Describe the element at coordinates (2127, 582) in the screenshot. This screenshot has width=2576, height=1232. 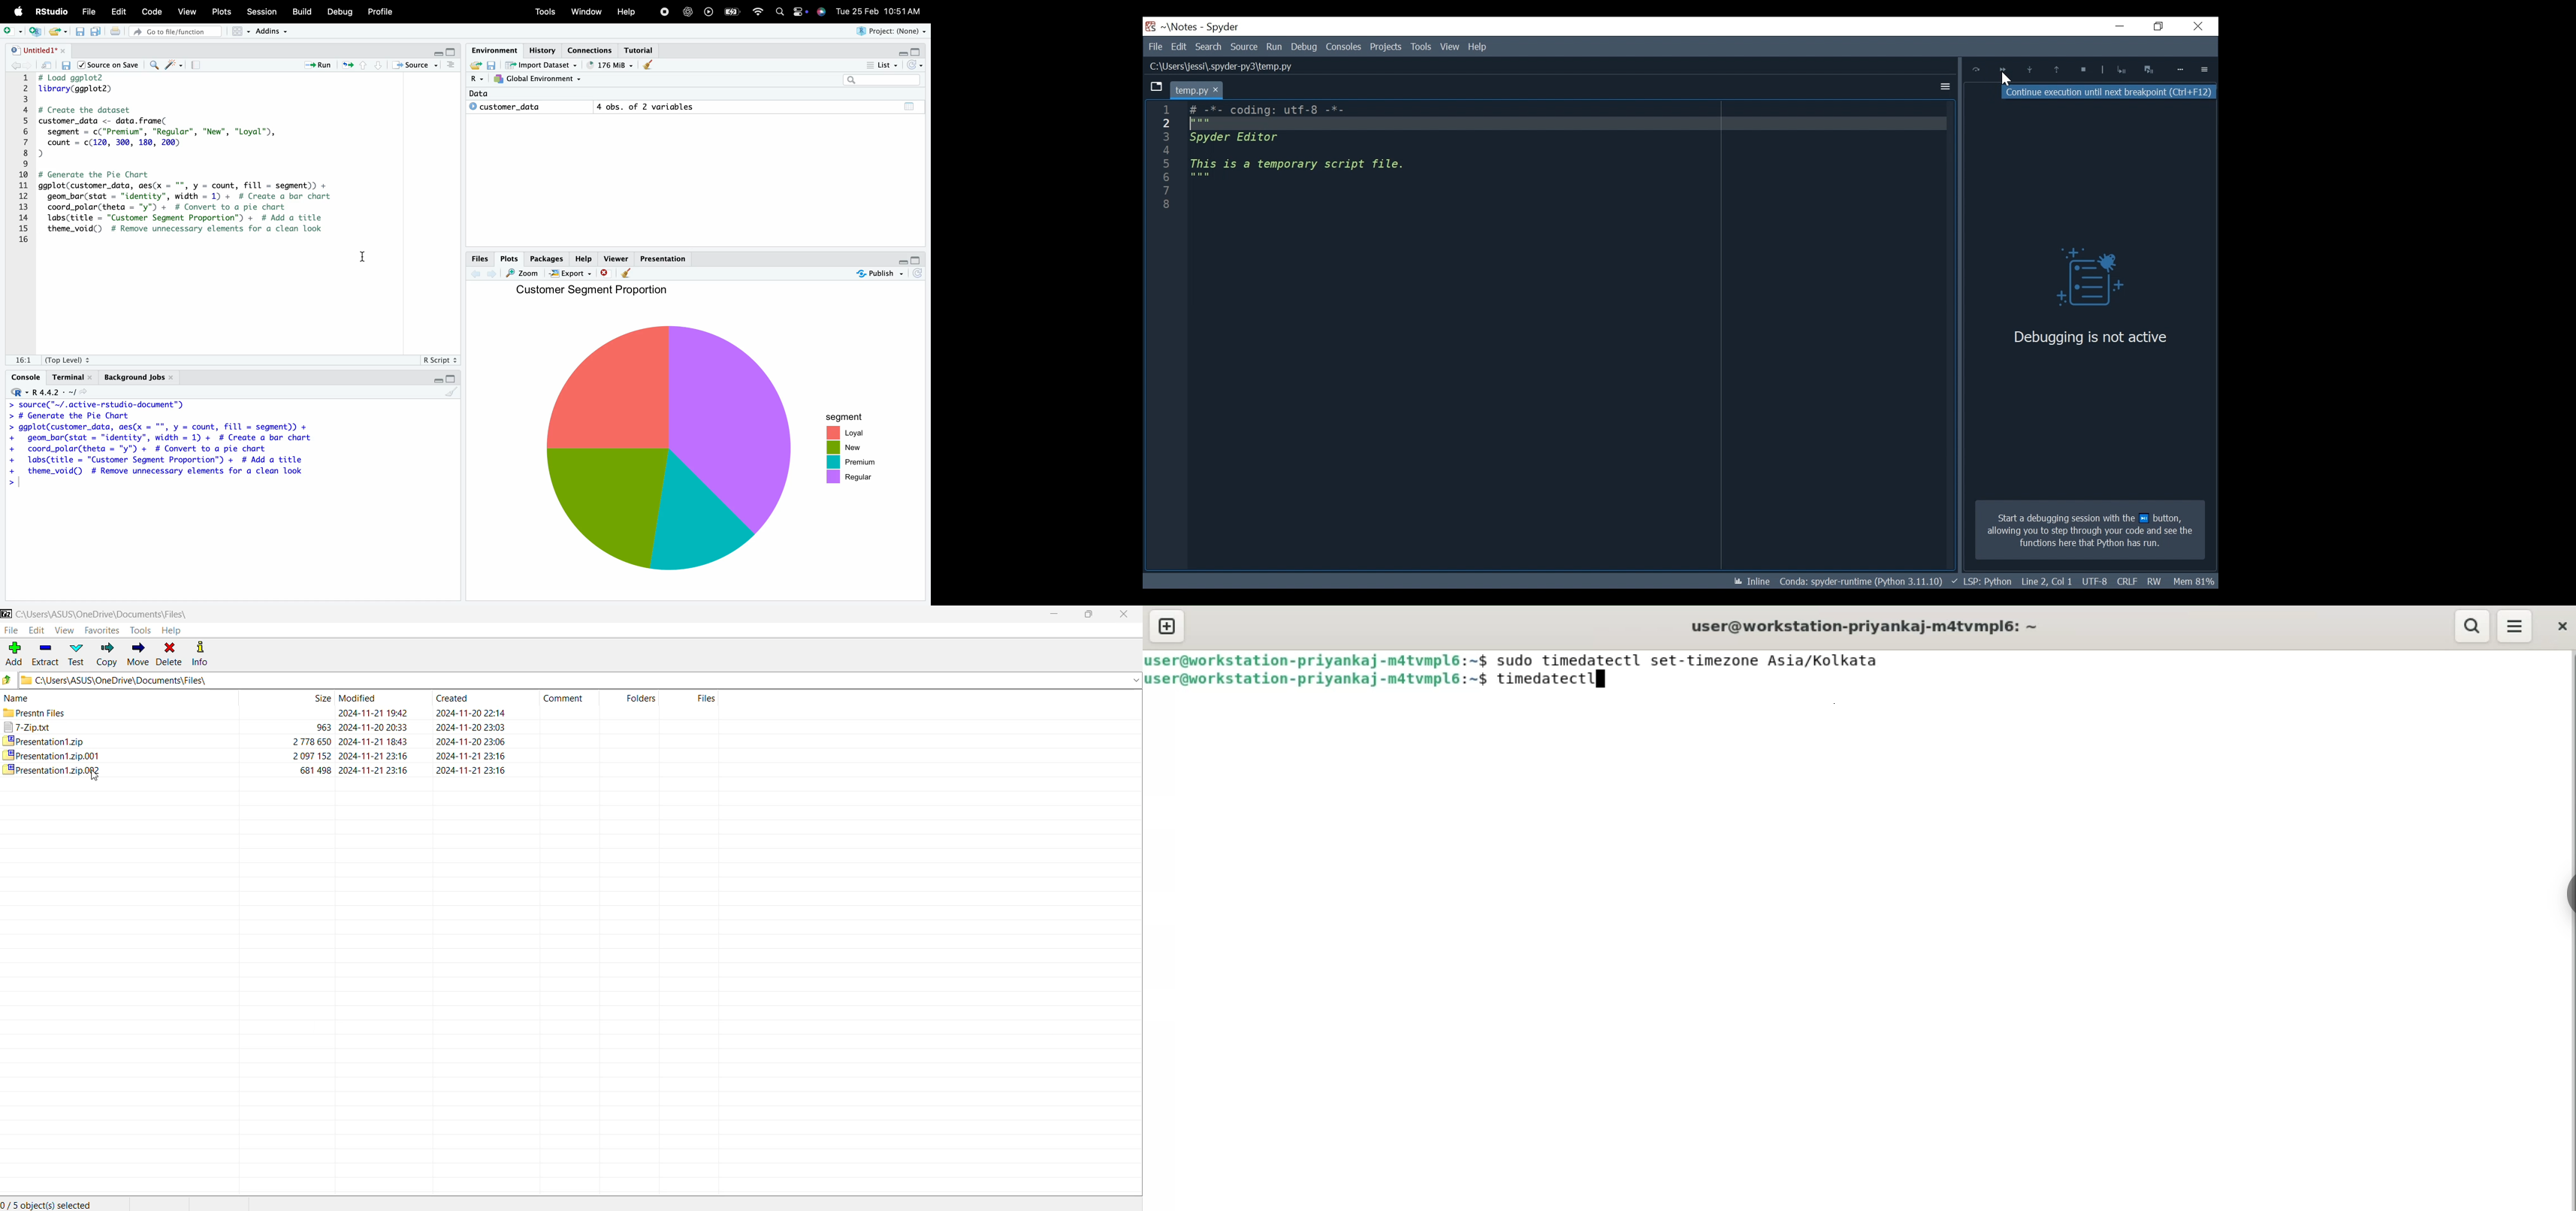
I see `File Encoding` at that location.